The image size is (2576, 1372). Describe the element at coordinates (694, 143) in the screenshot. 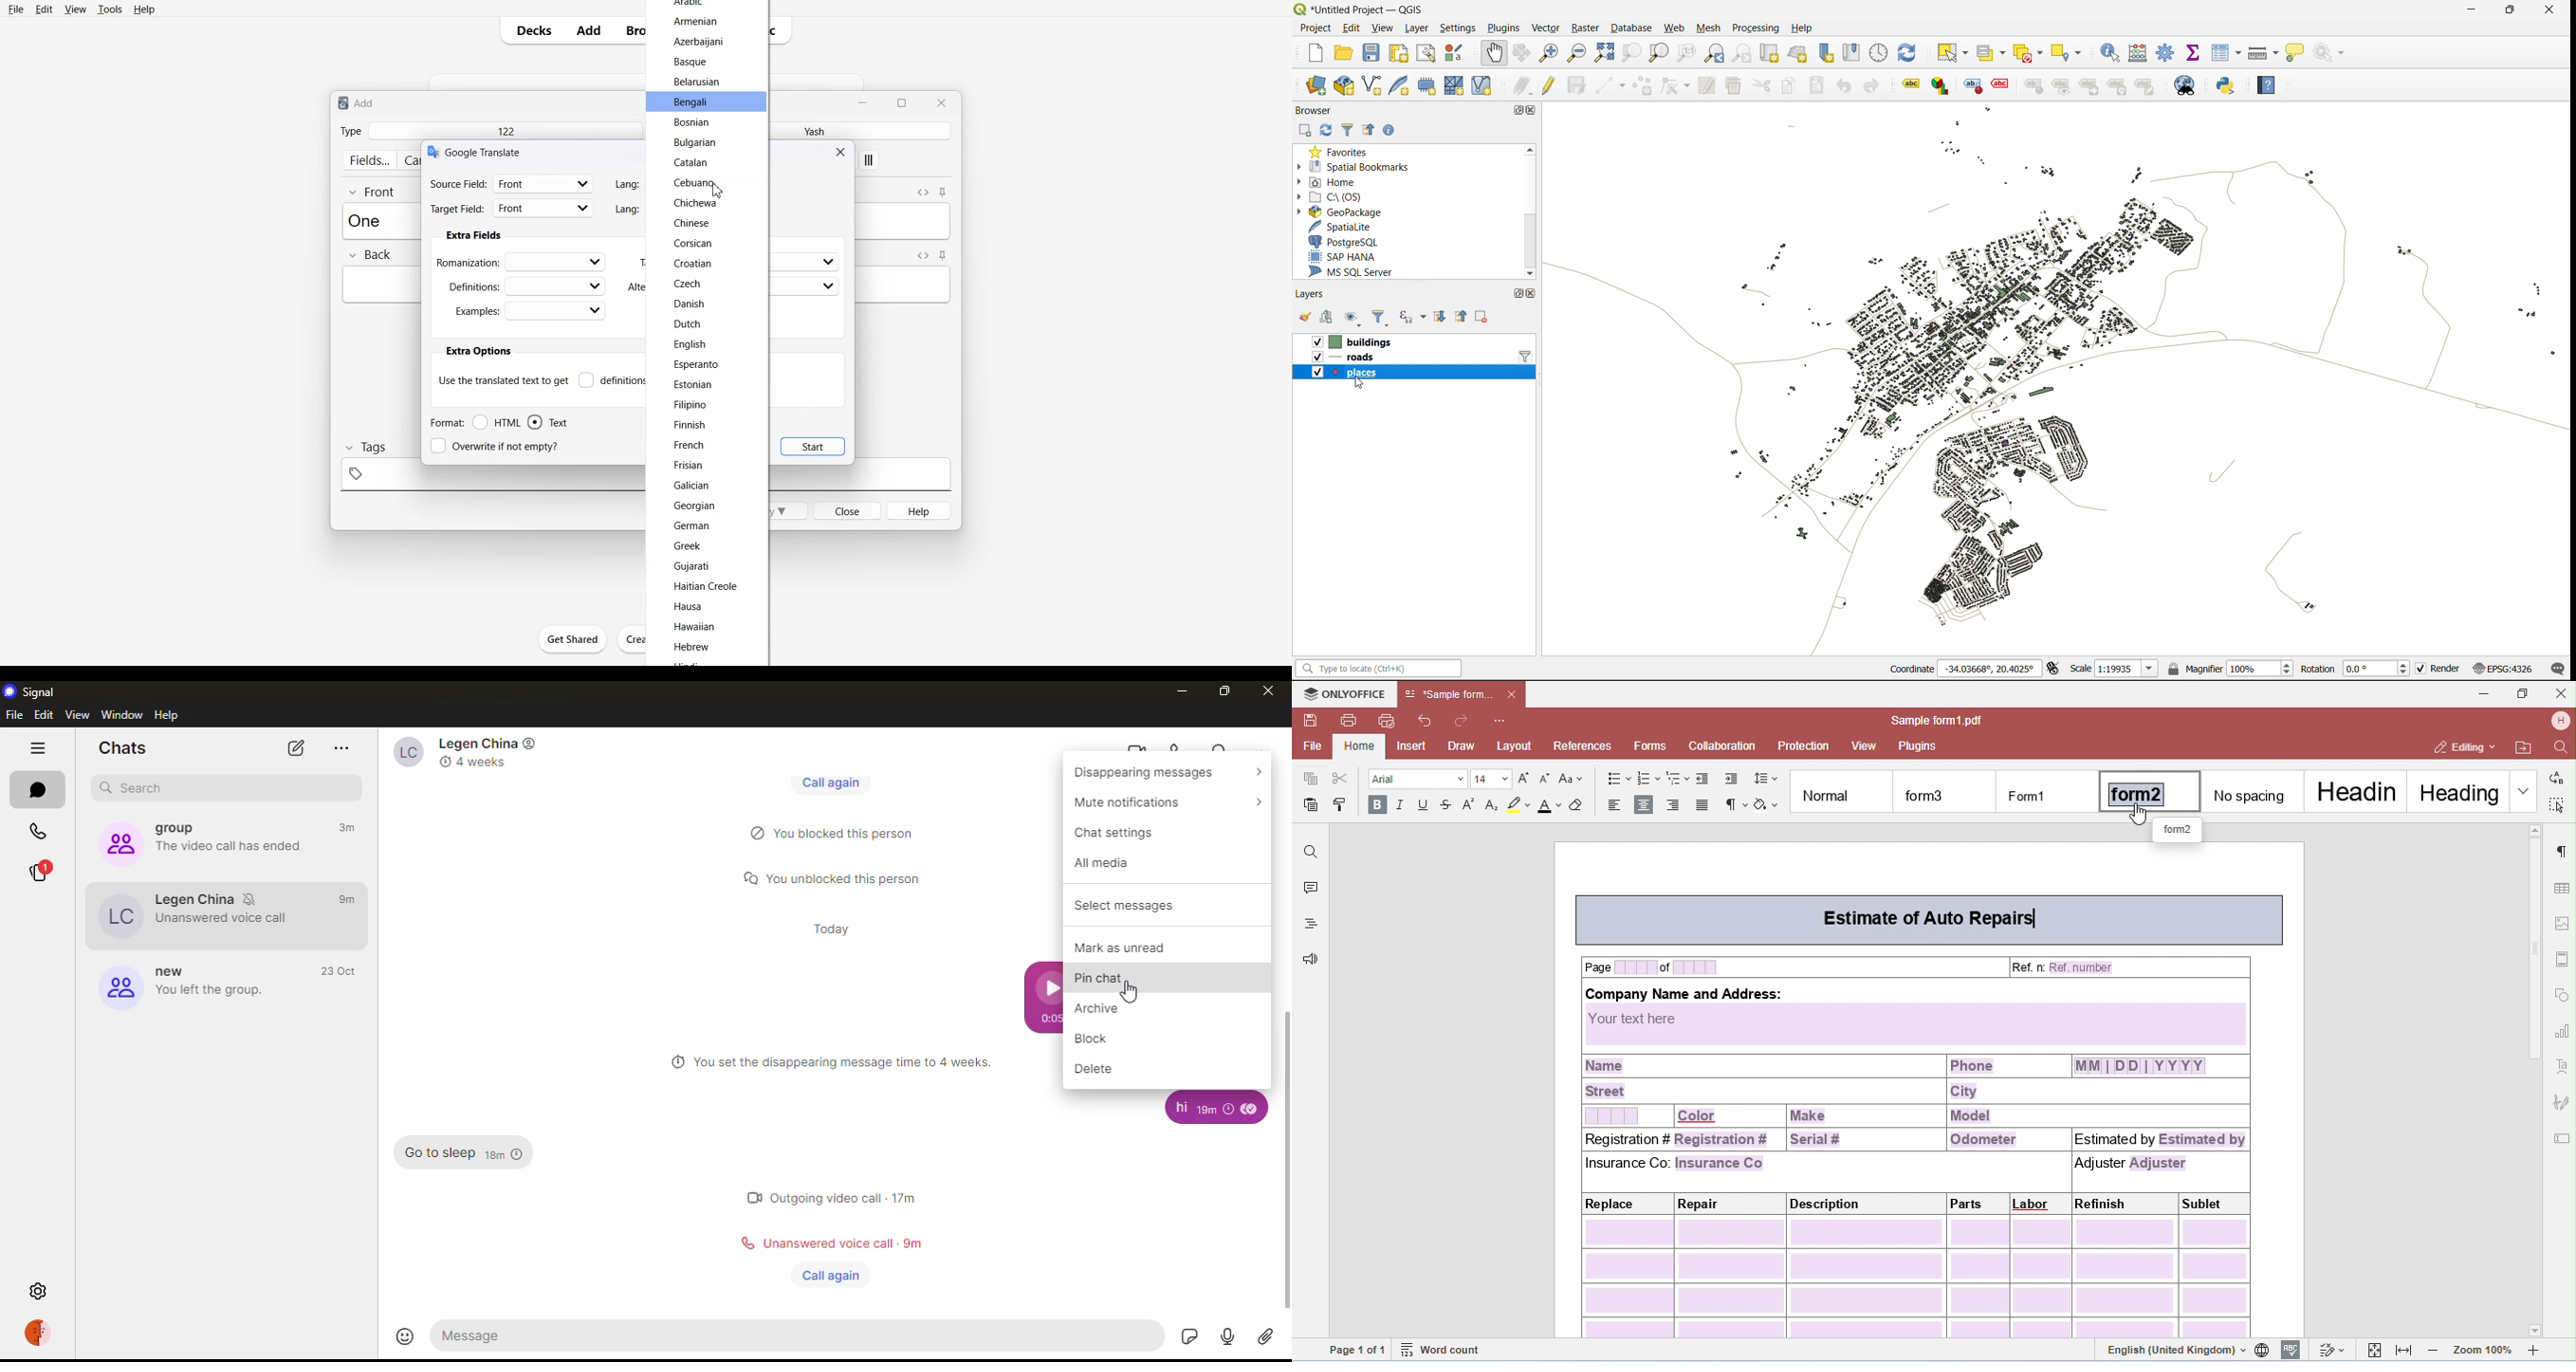

I see `Bulgarian` at that location.